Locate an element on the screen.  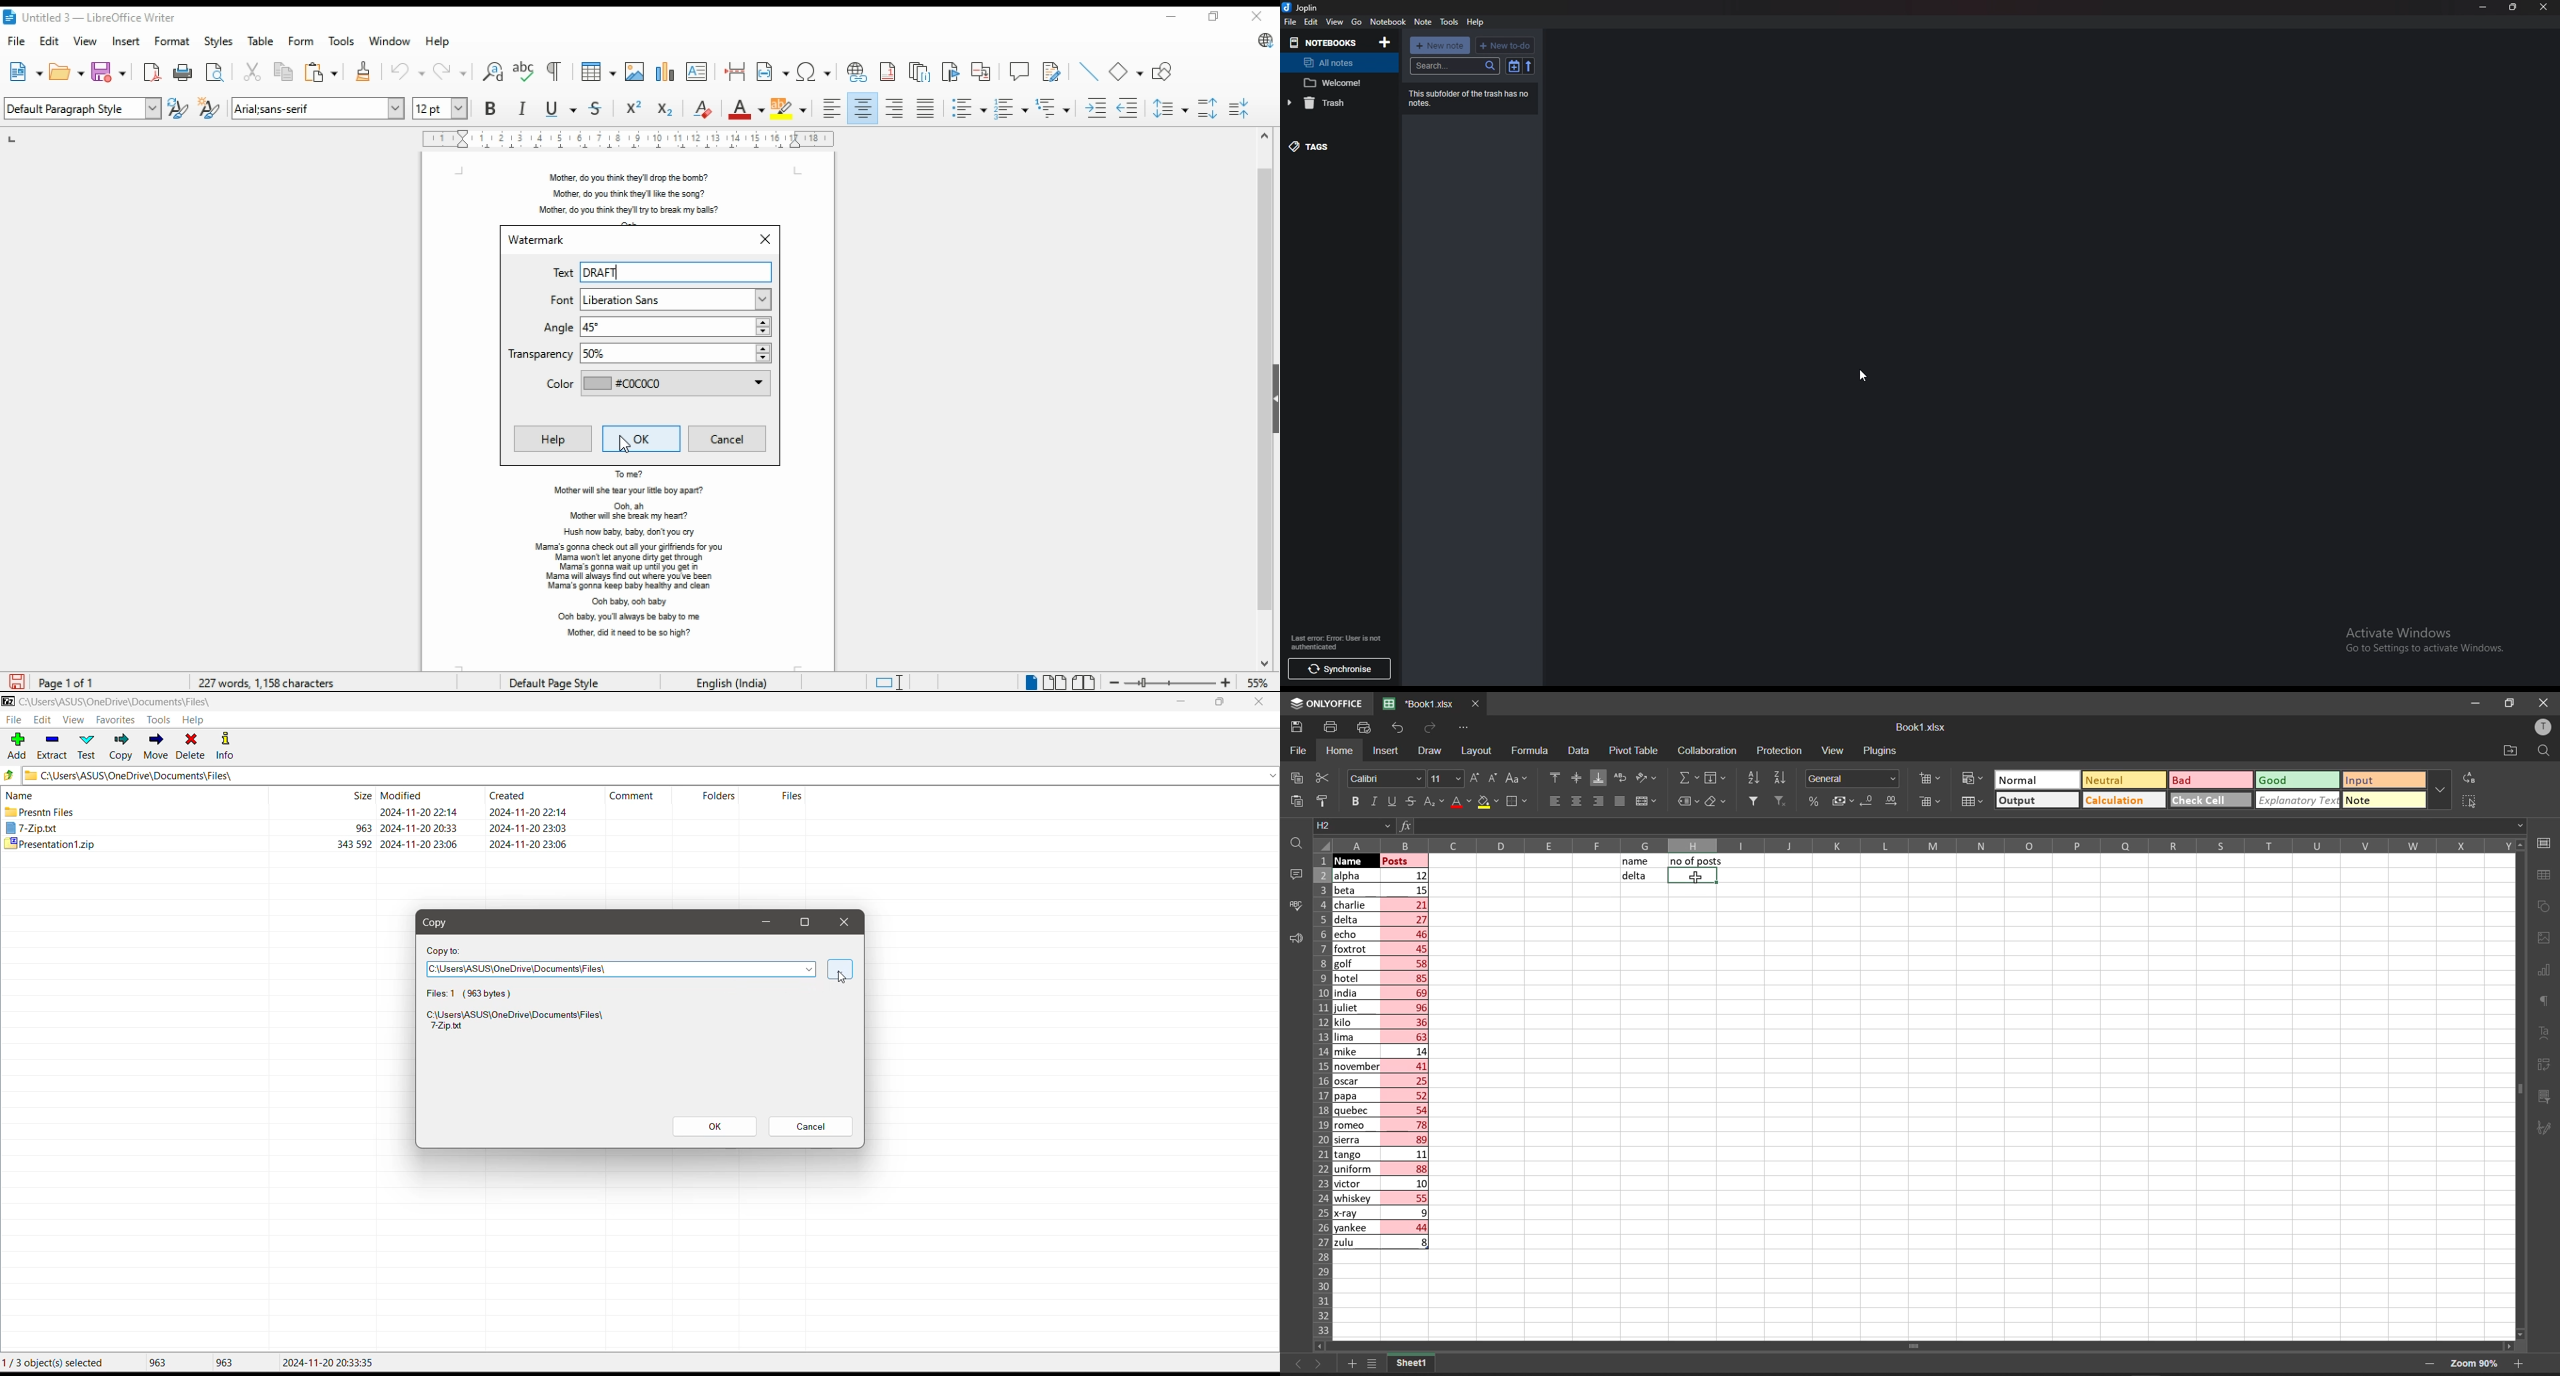
vertical scroll bar is located at coordinates (2519, 1093).